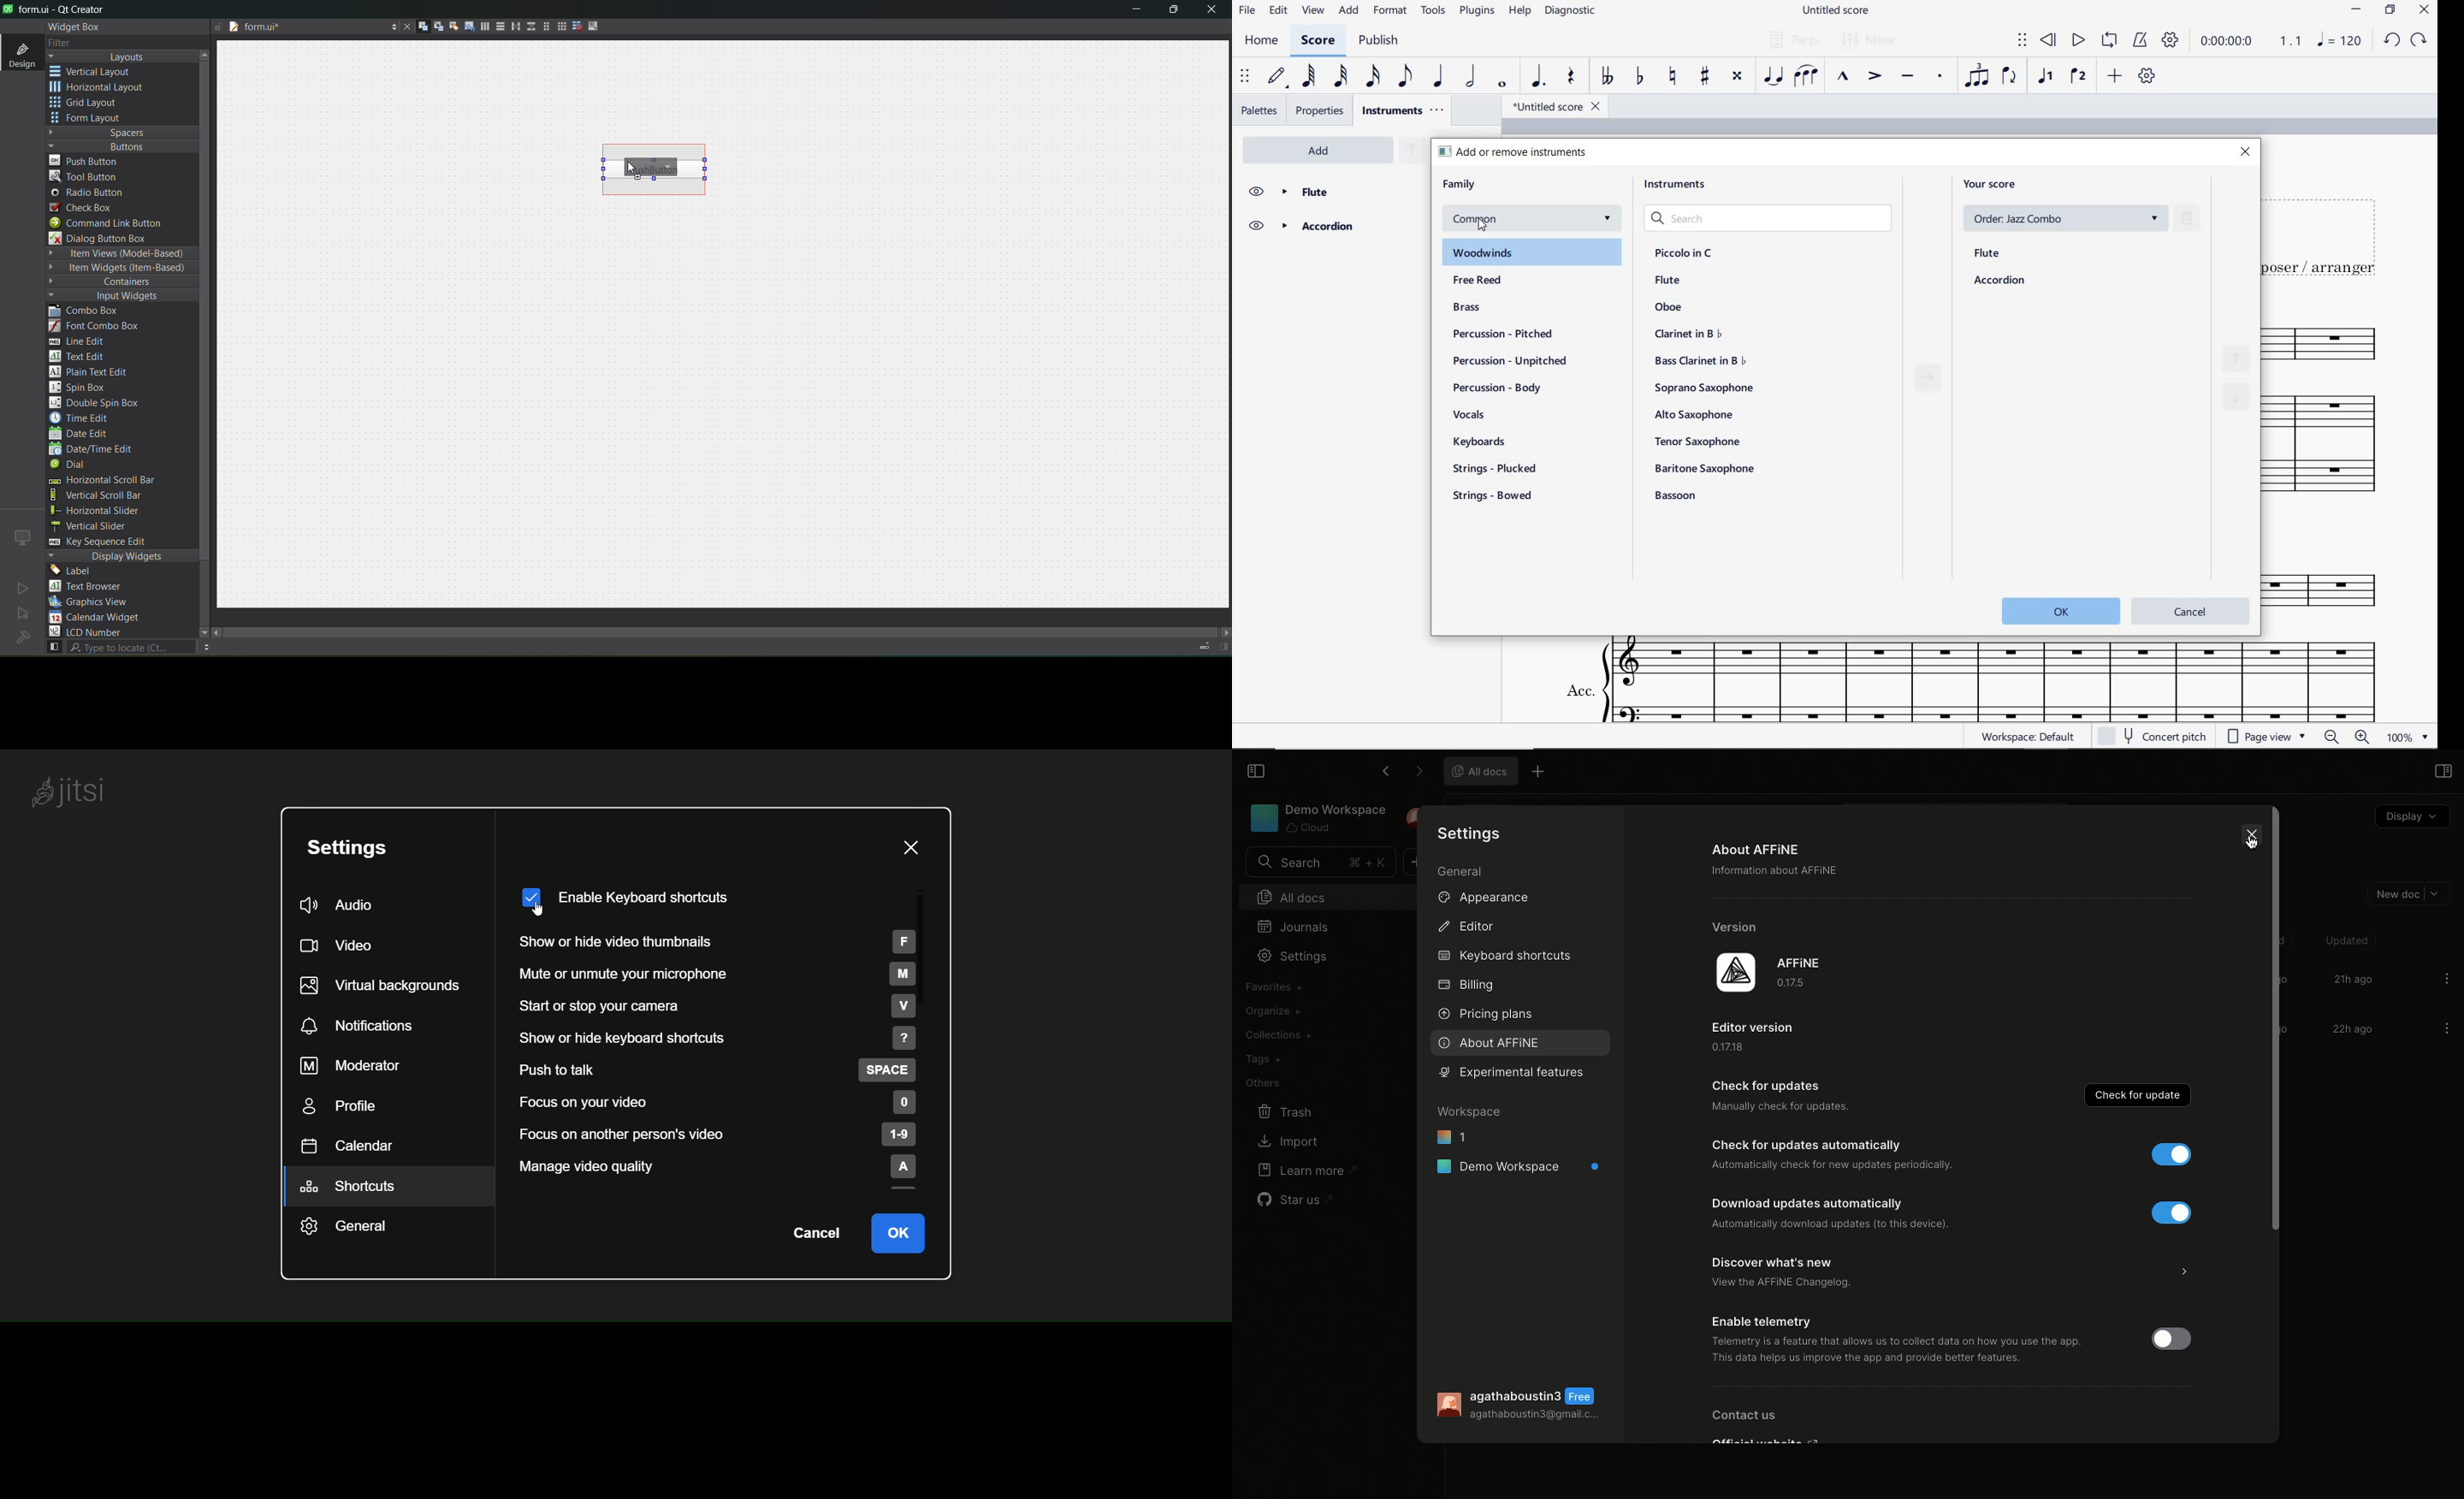  What do you see at coordinates (1224, 633) in the screenshot?
I see `move right` at bounding box center [1224, 633].